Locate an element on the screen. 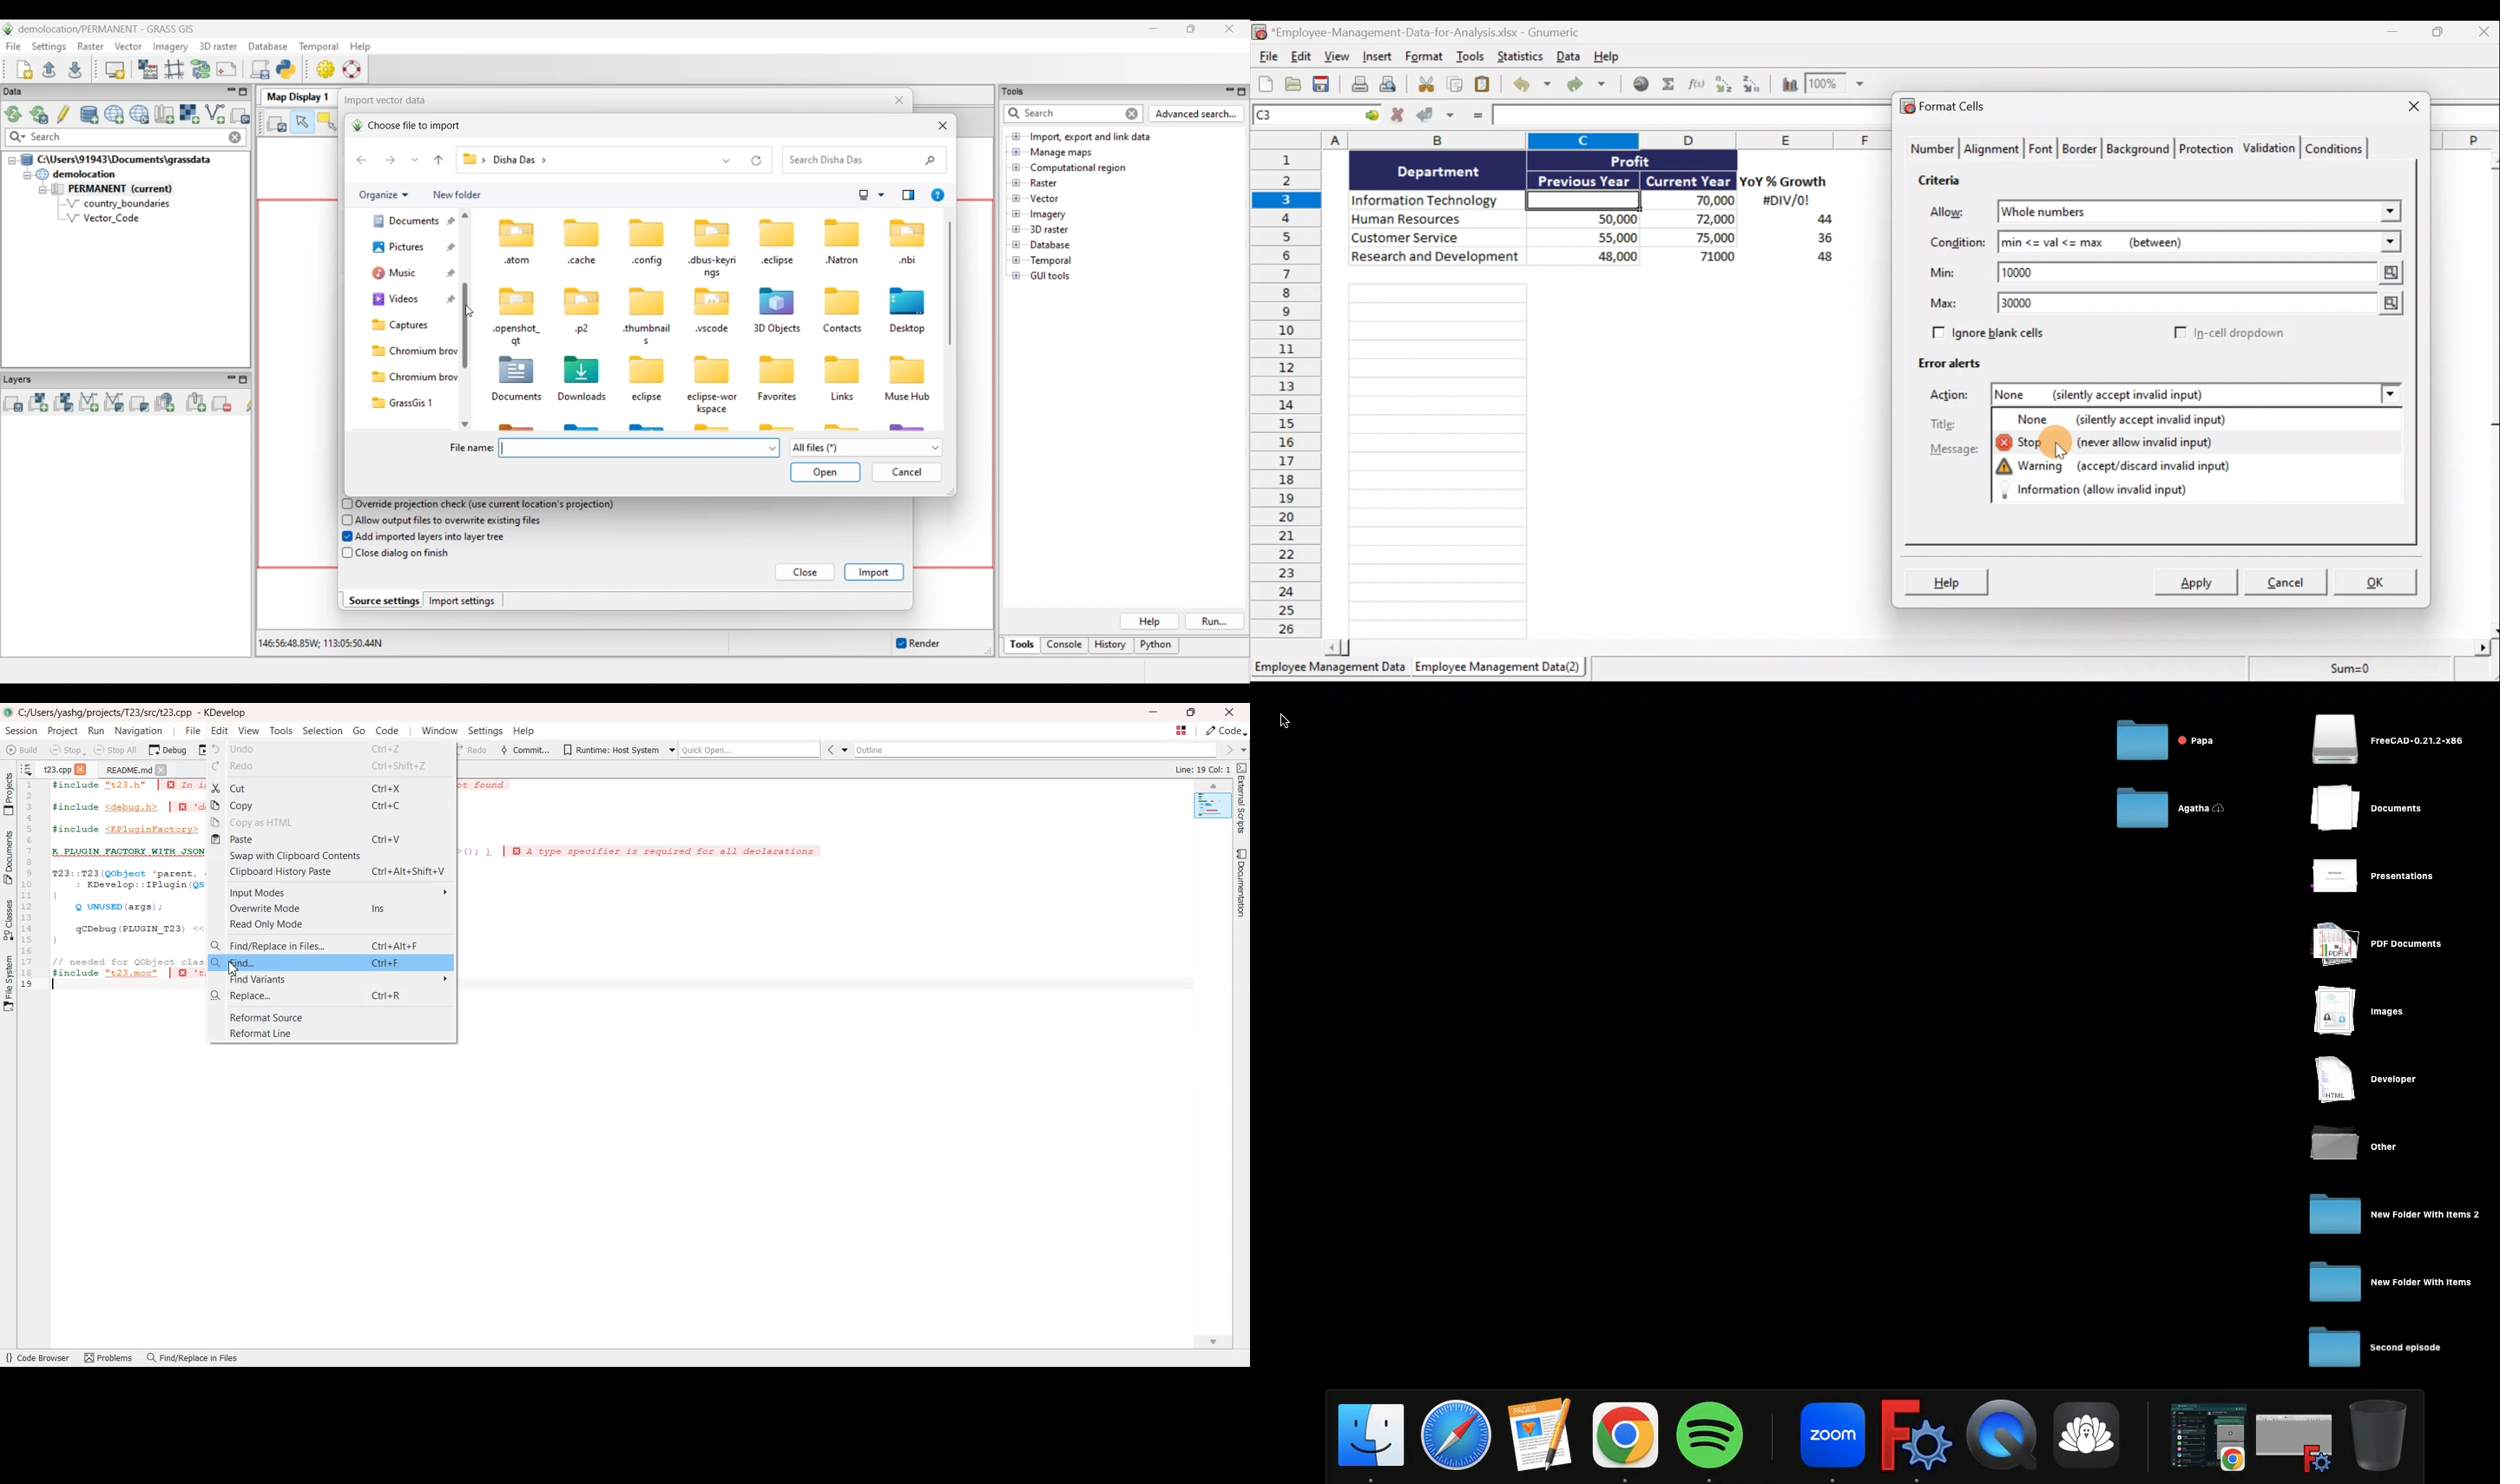 Image resolution: width=2520 pixels, height=1484 pixels. Close is located at coordinates (83, 768).